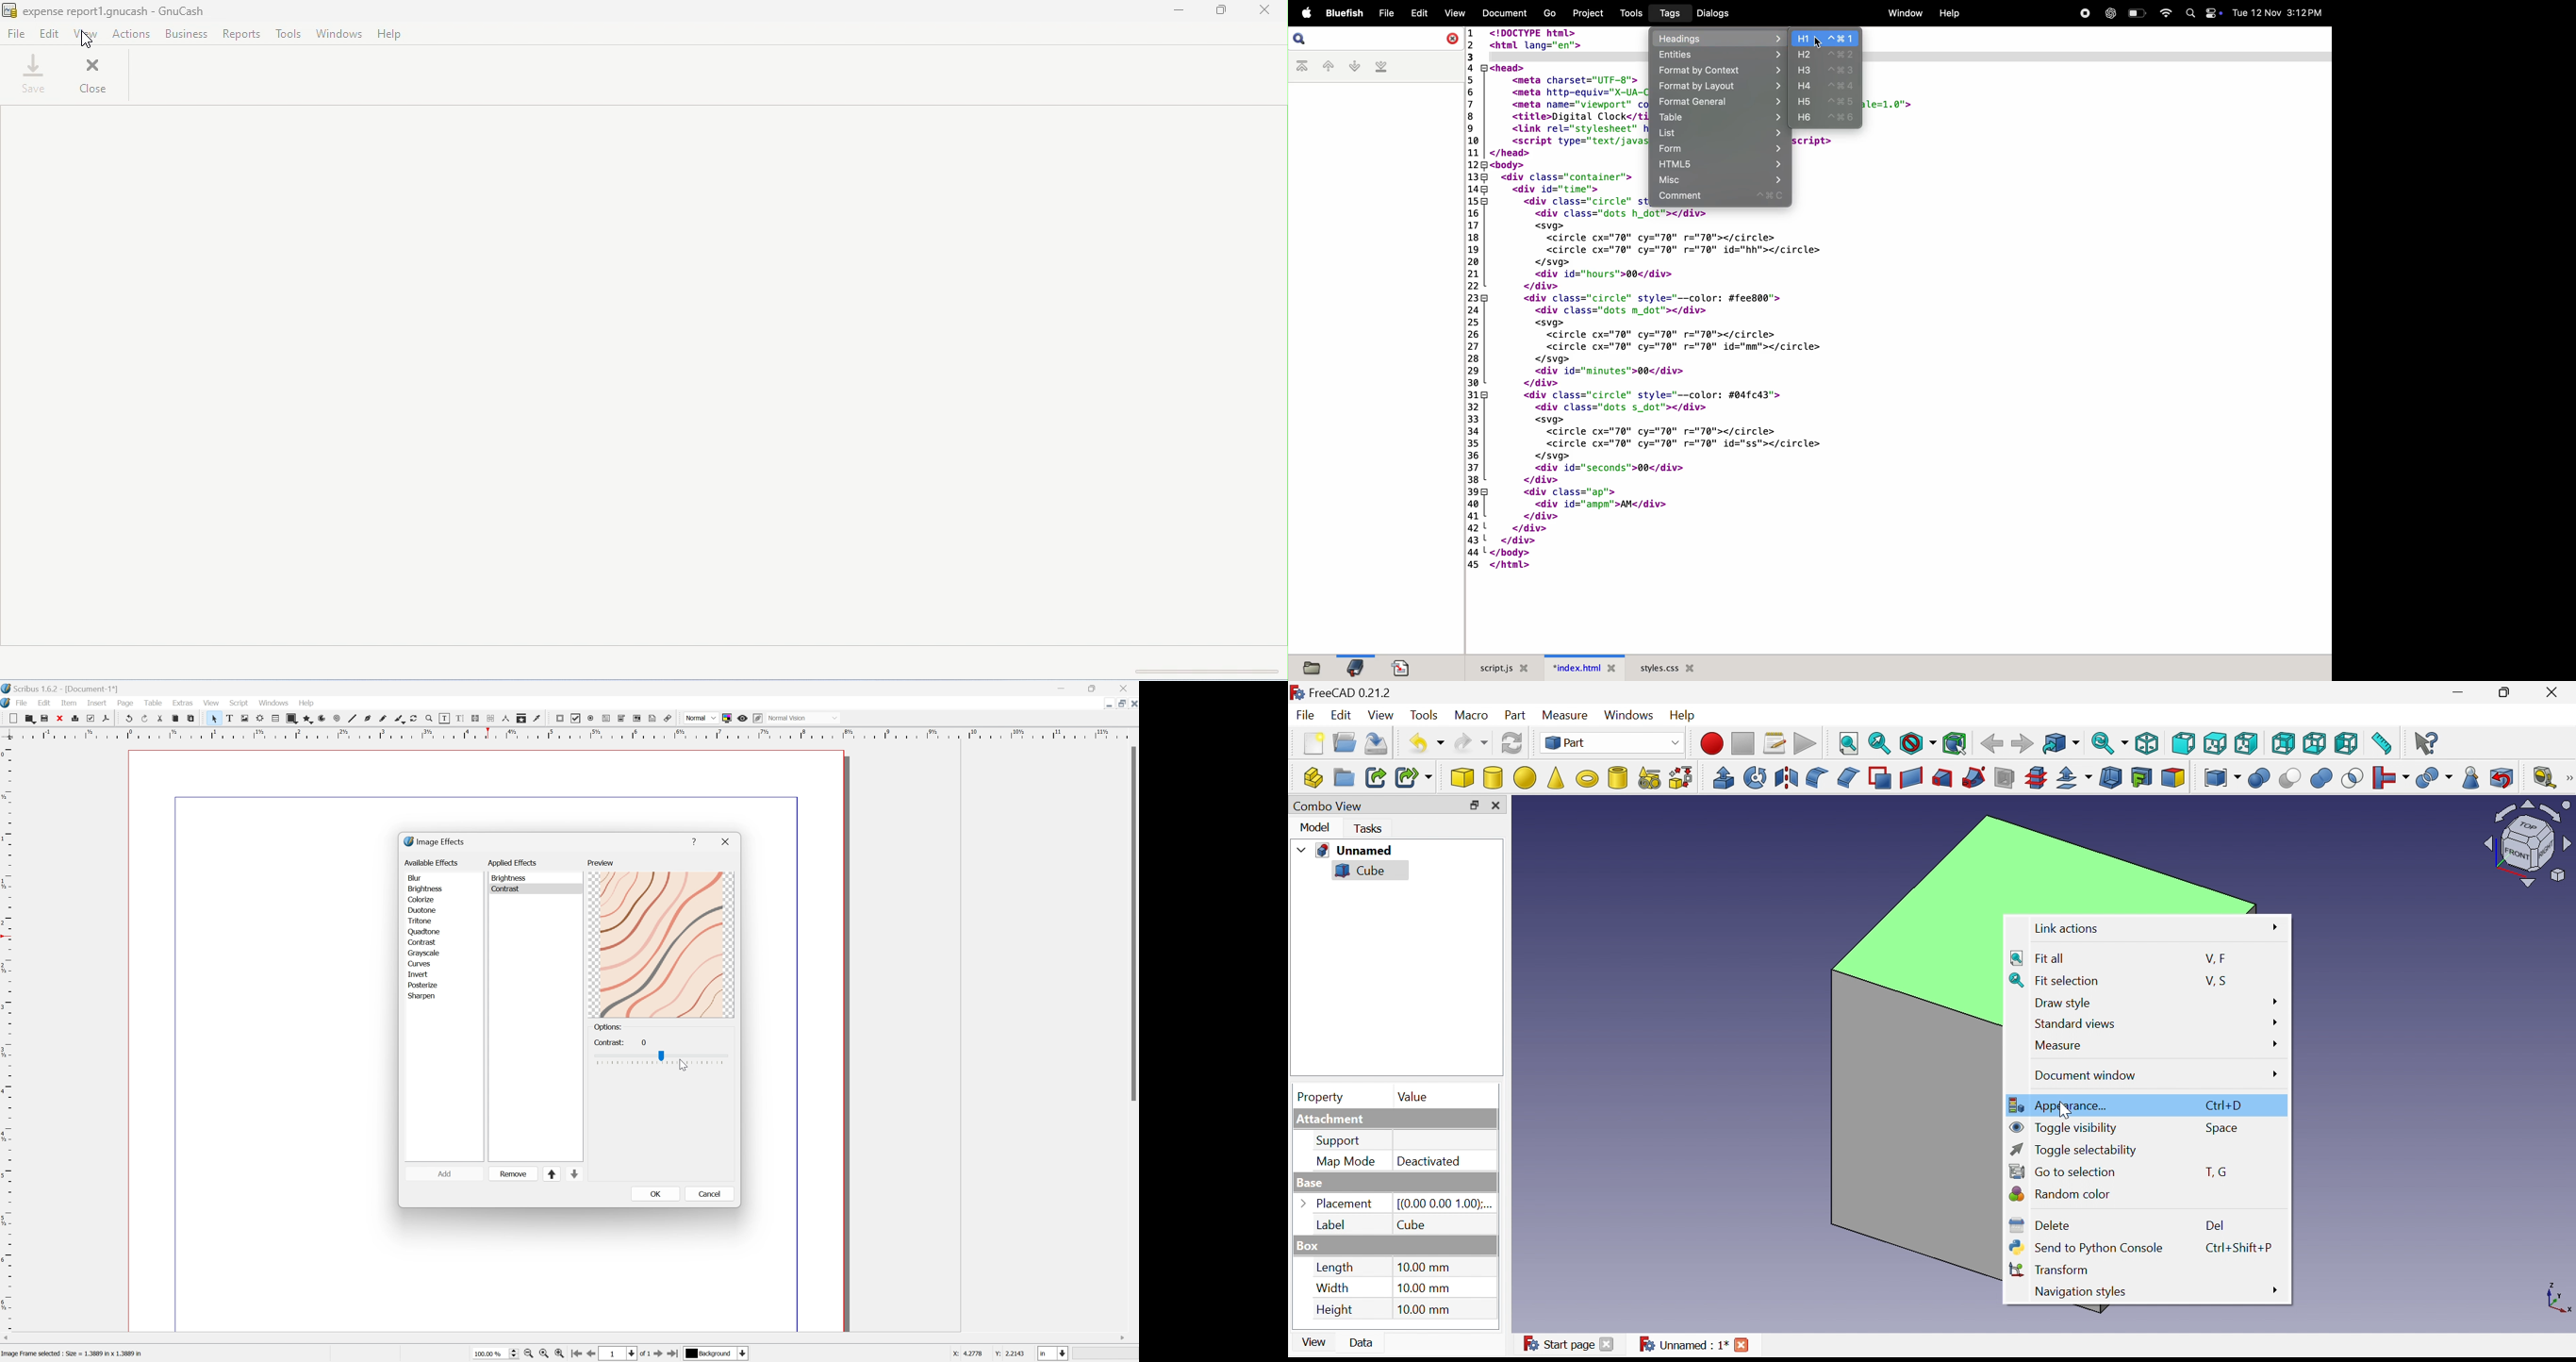 This screenshot has height=1372, width=2576. I want to click on cursor, so click(1818, 42).